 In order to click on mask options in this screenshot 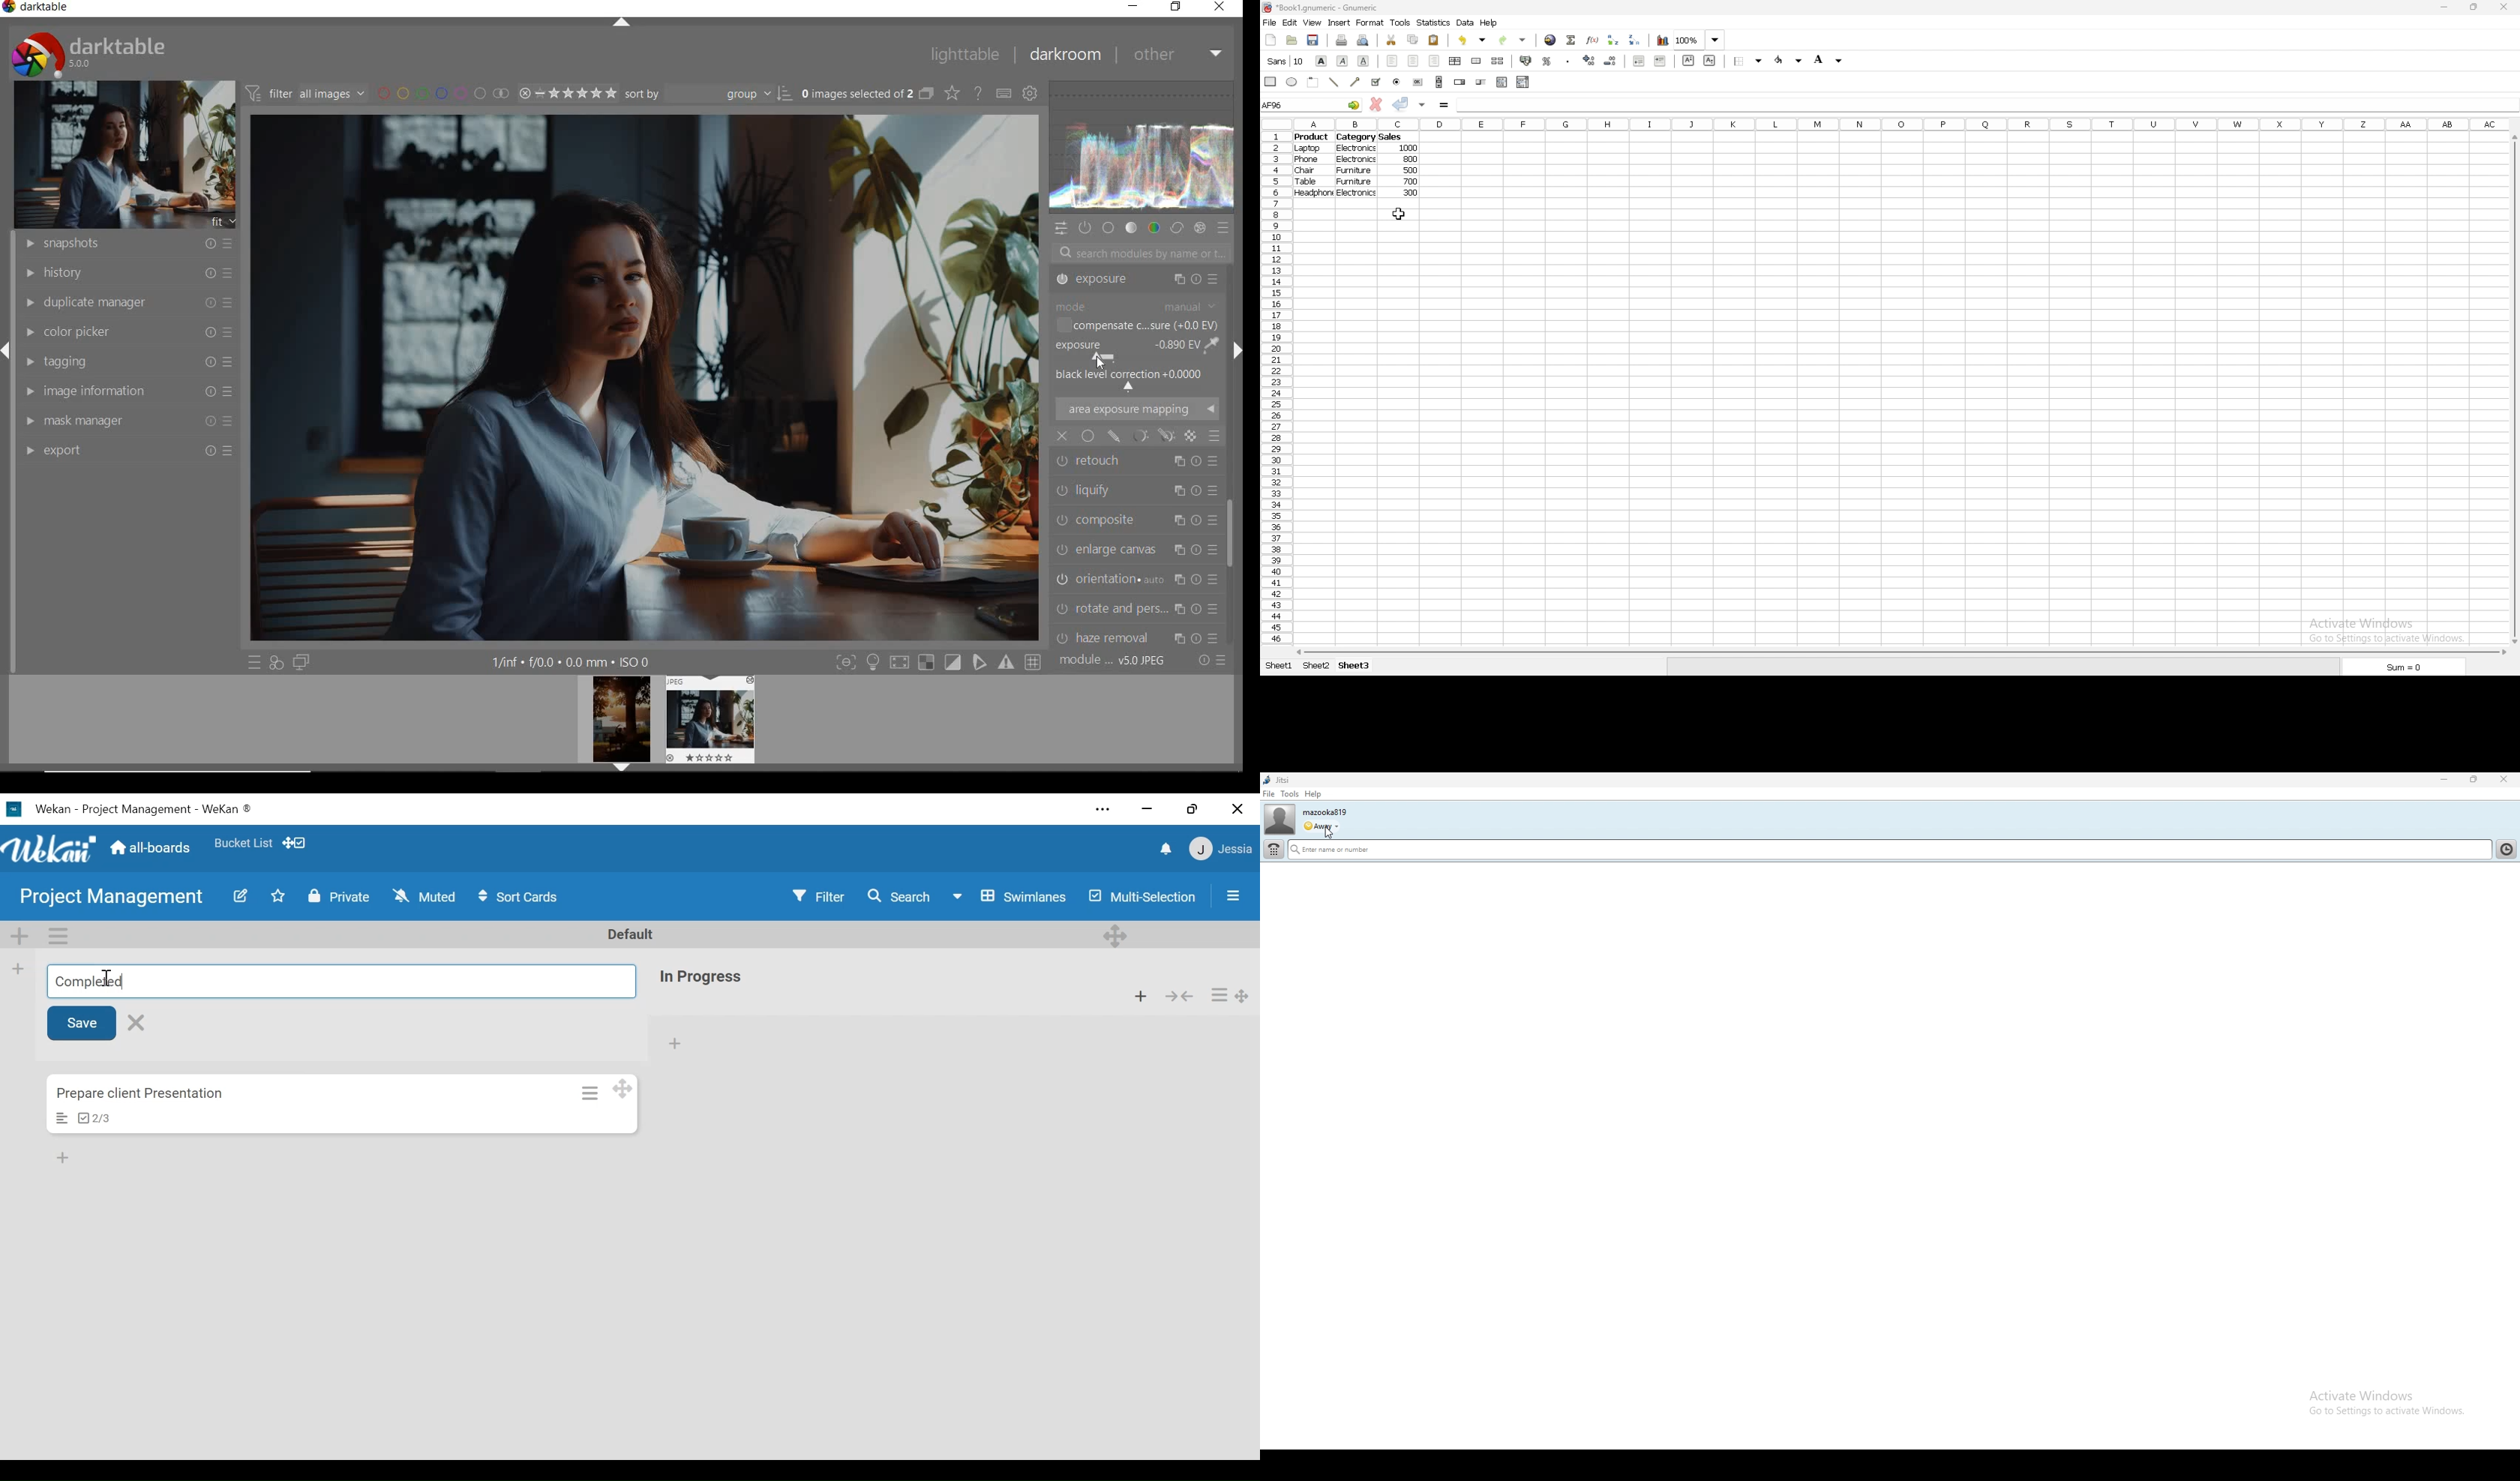, I will do `click(1151, 435)`.